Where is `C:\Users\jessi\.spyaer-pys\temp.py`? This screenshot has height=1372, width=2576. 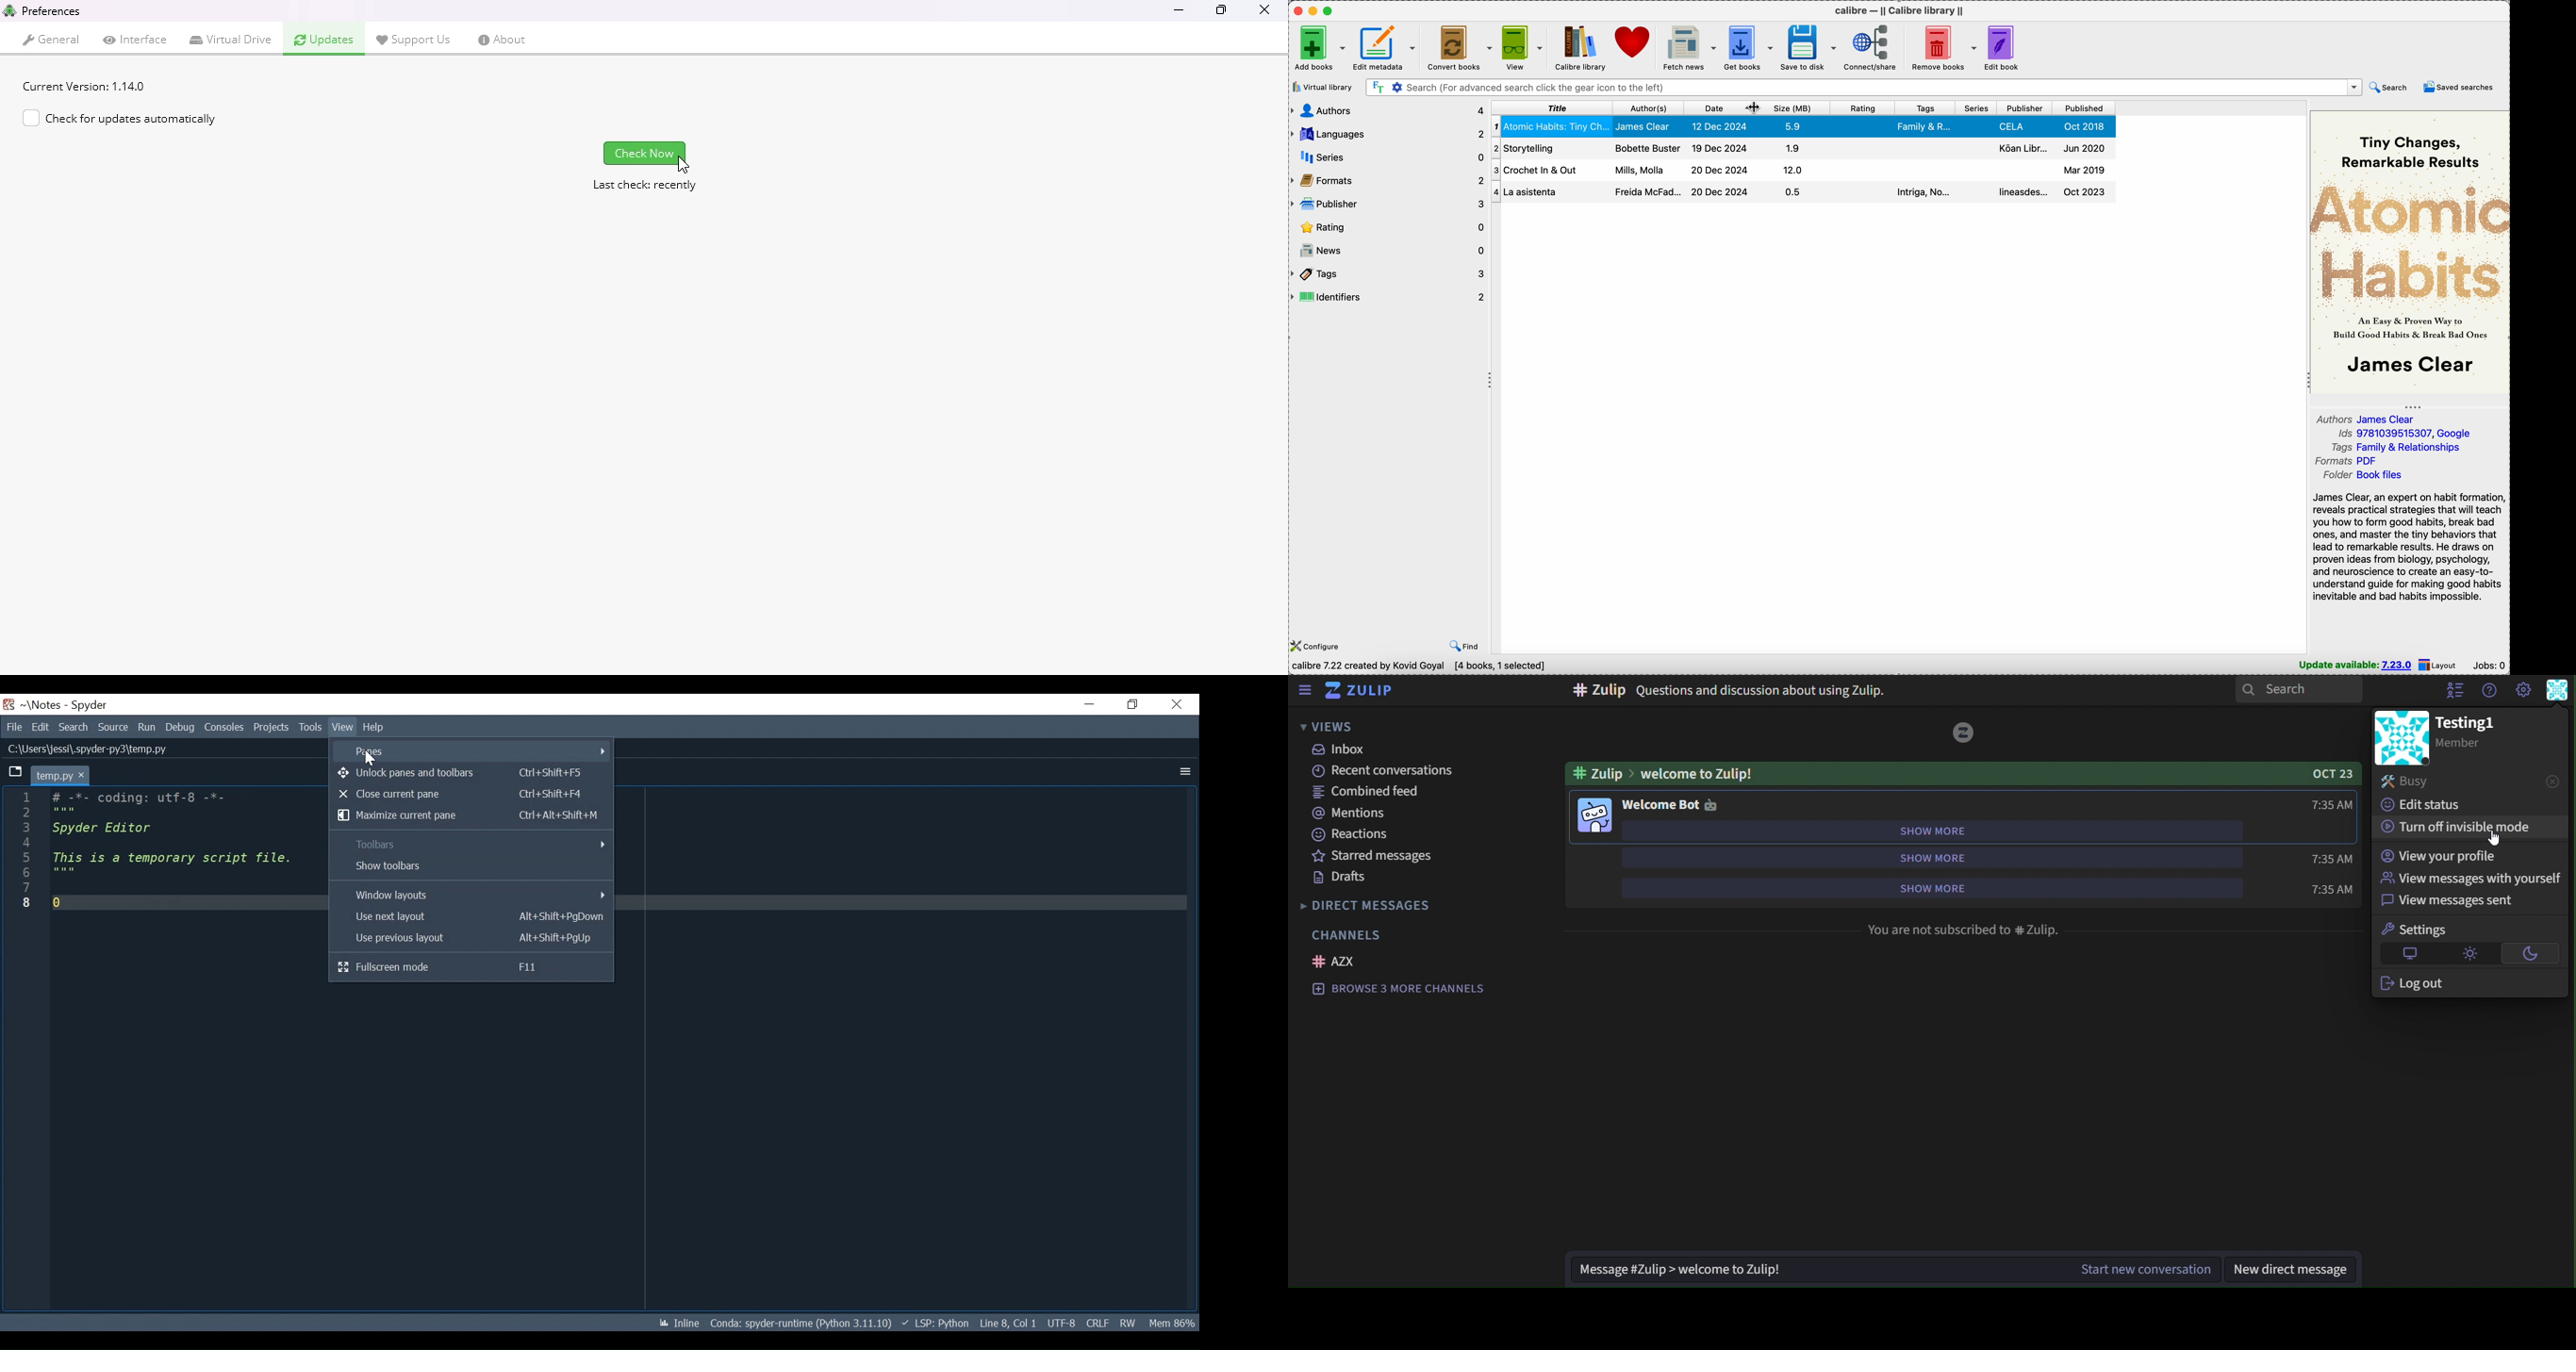
C:\Users\jessi\.spyaer-pys\temp.py is located at coordinates (105, 750).